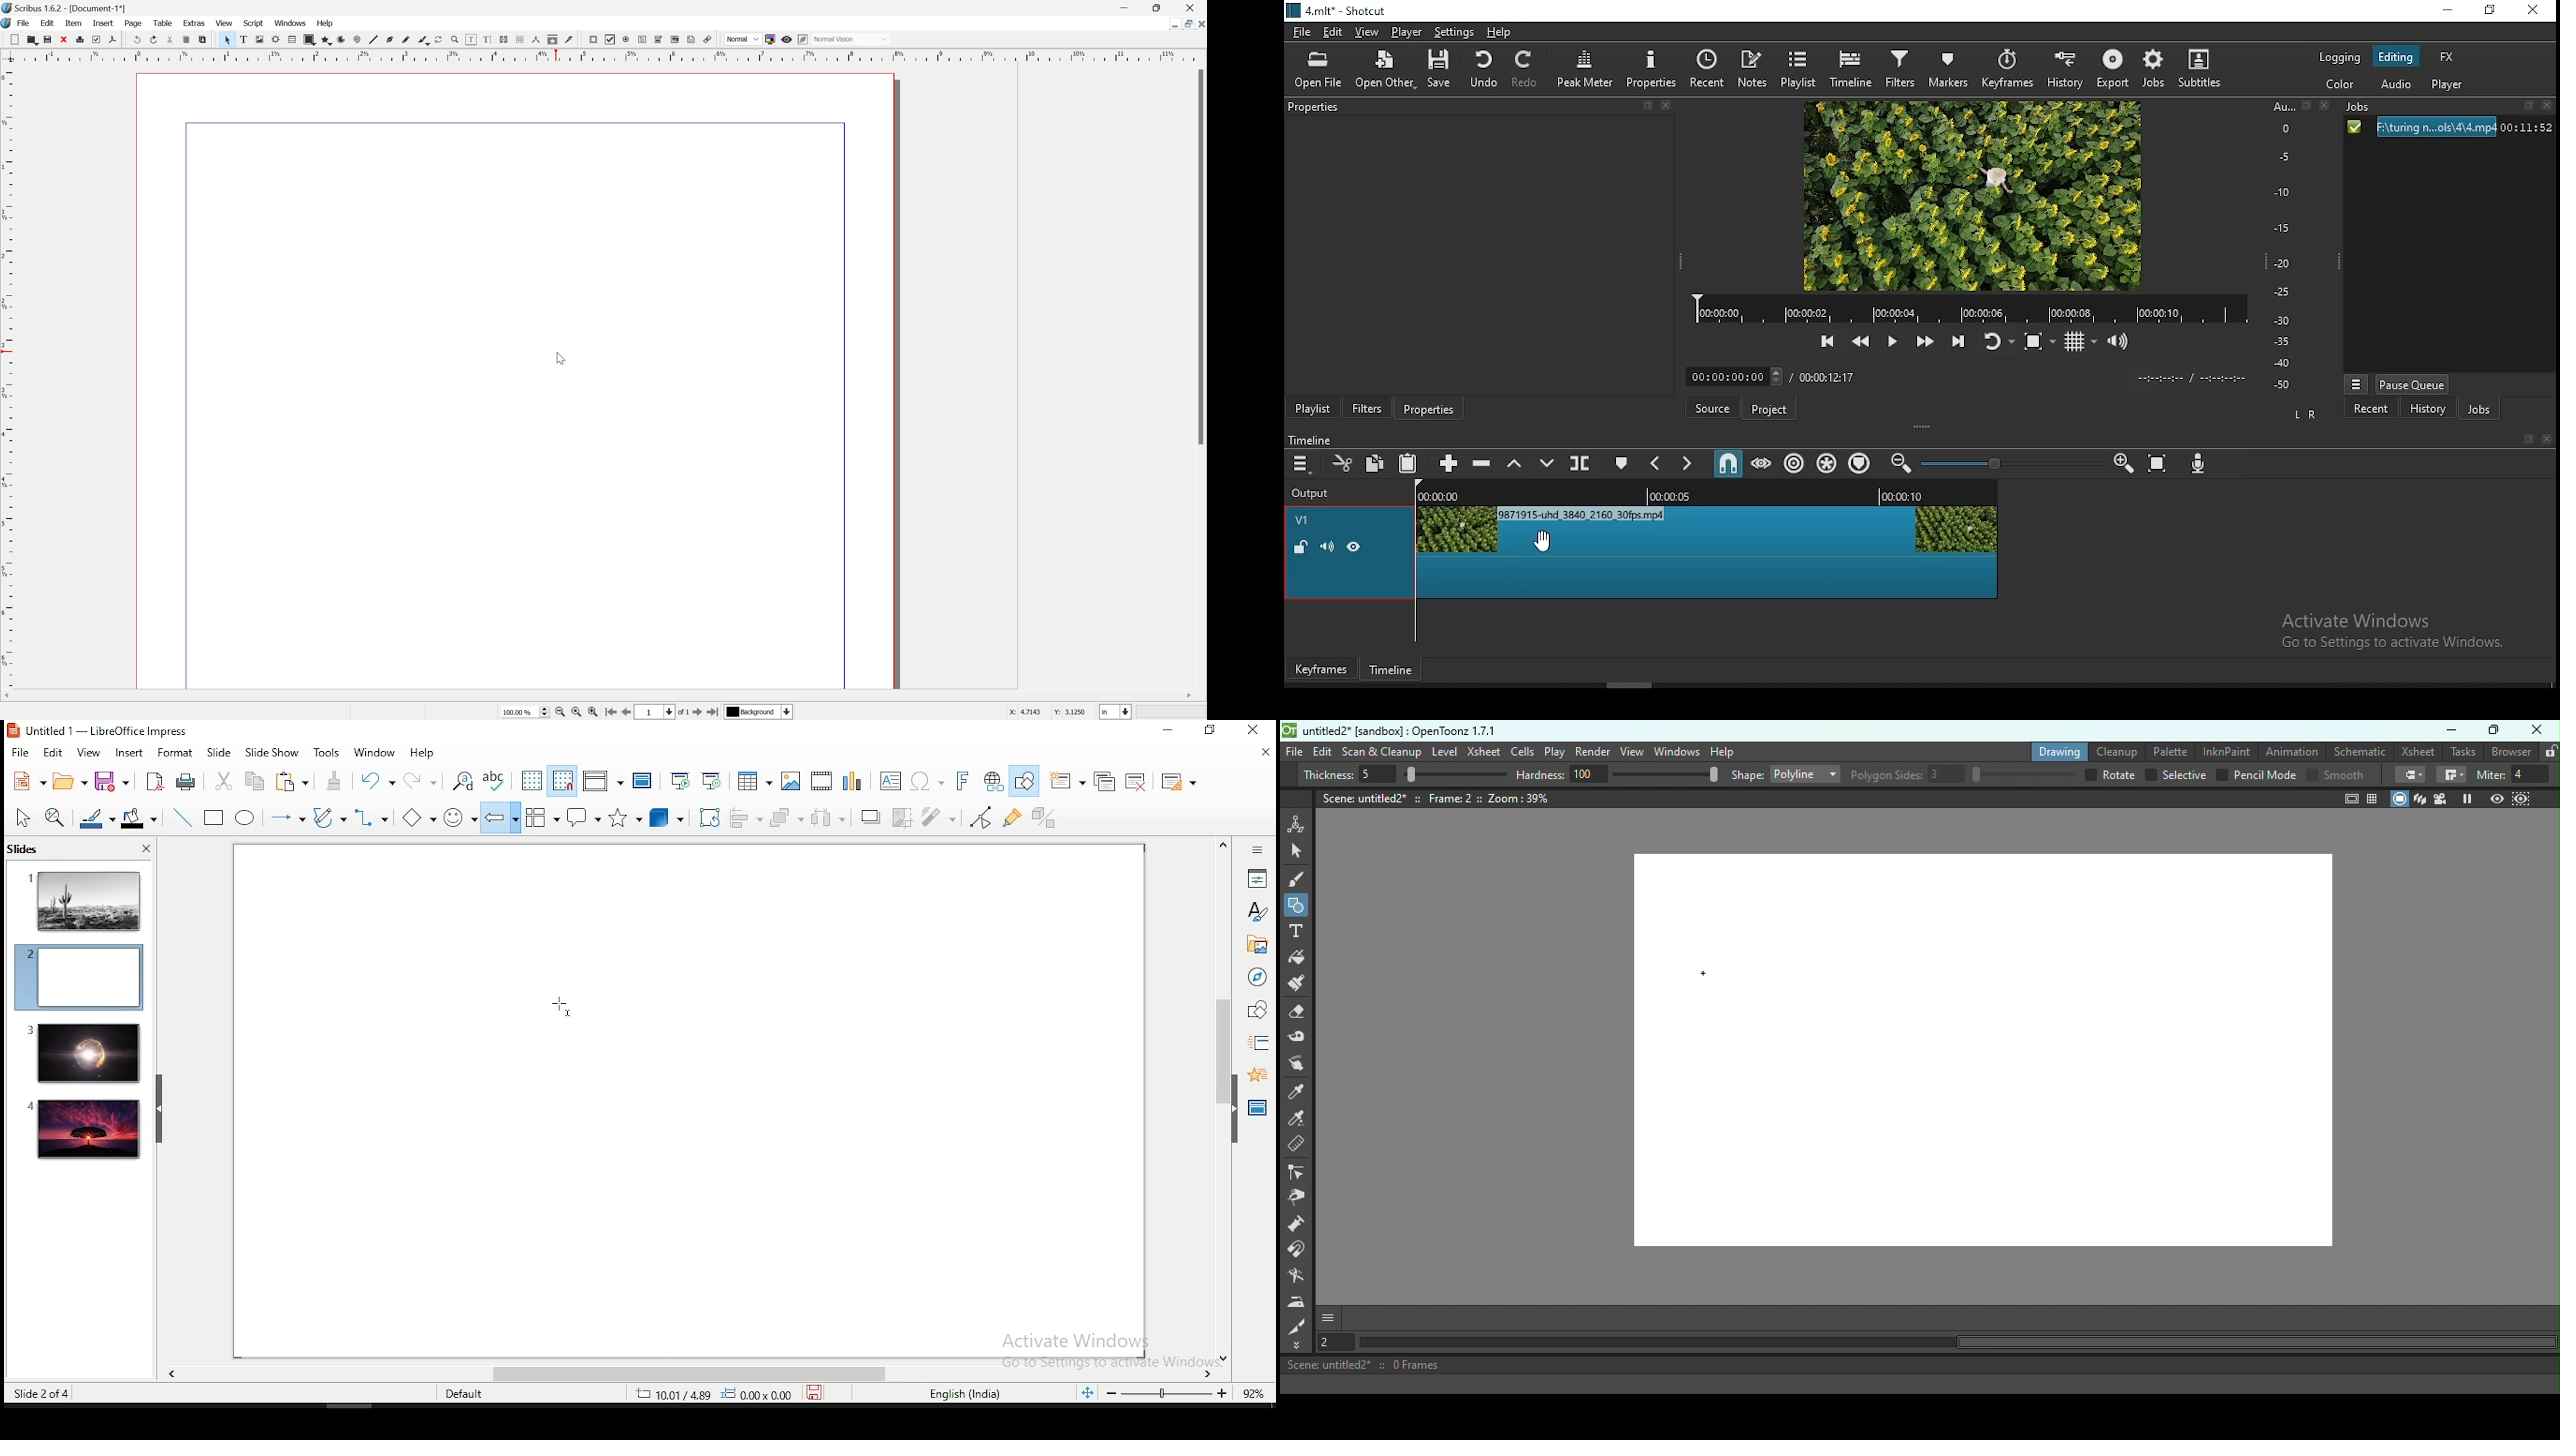 The image size is (2576, 1456). What do you see at coordinates (1646, 106) in the screenshot?
I see `bookmark` at bounding box center [1646, 106].